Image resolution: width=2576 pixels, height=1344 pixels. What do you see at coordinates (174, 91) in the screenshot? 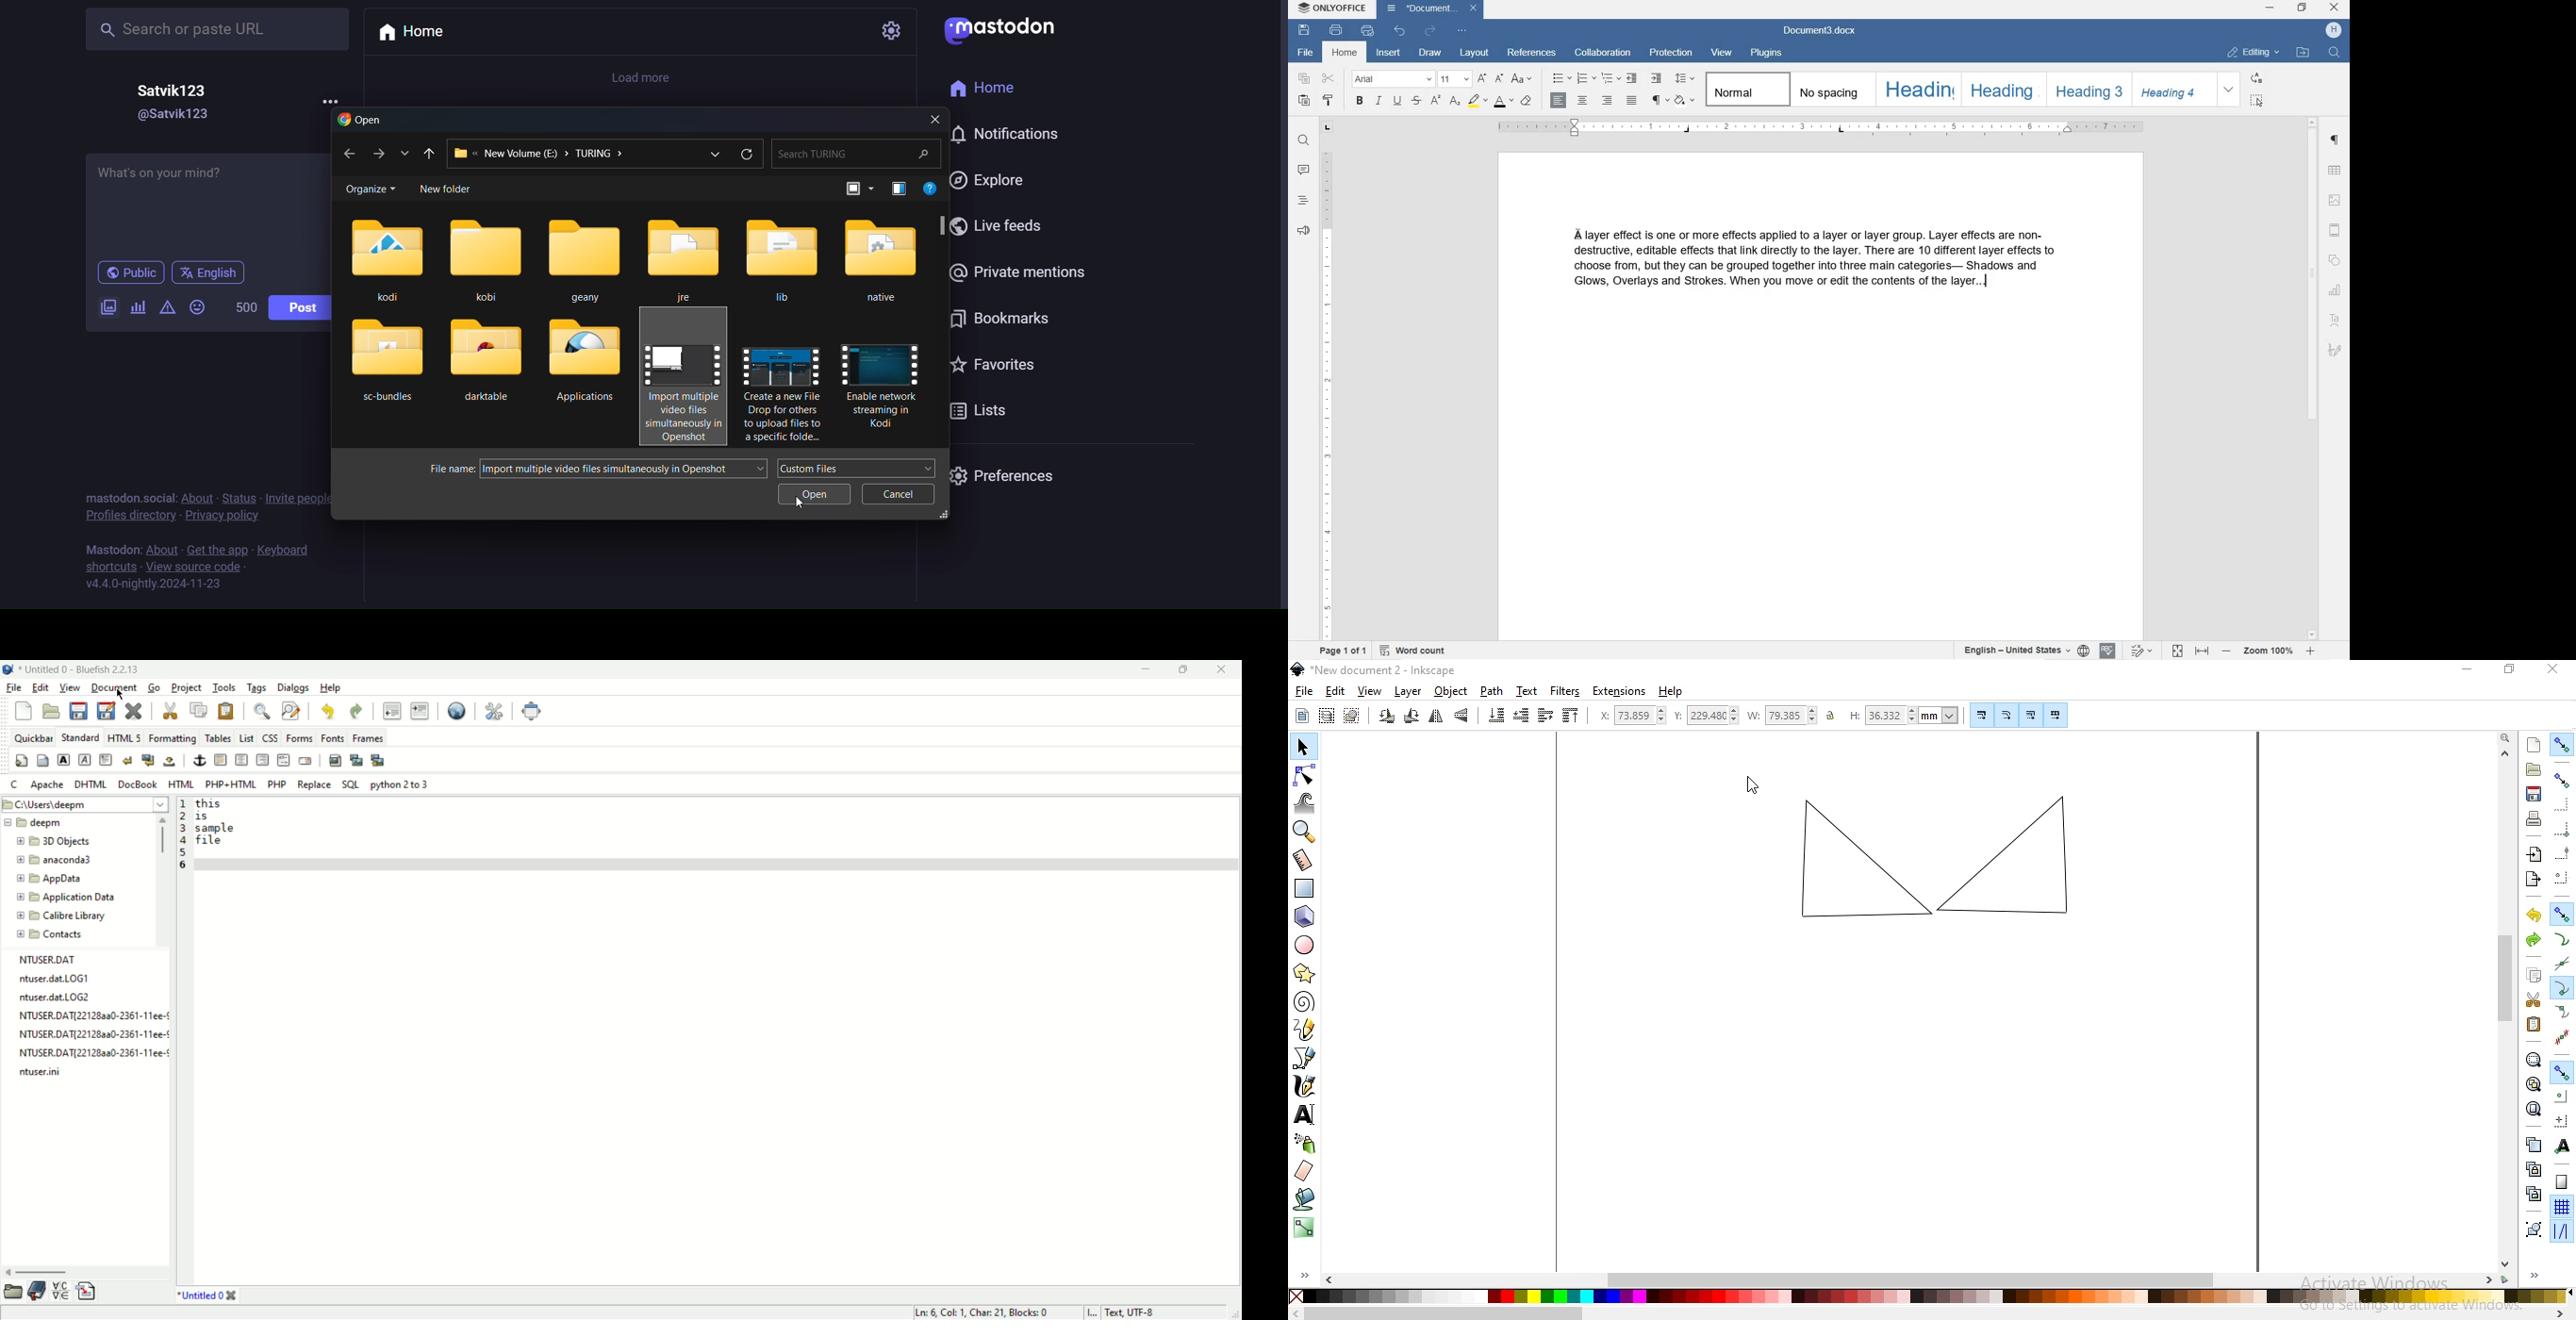
I see `Satvik123` at bounding box center [174, 91].